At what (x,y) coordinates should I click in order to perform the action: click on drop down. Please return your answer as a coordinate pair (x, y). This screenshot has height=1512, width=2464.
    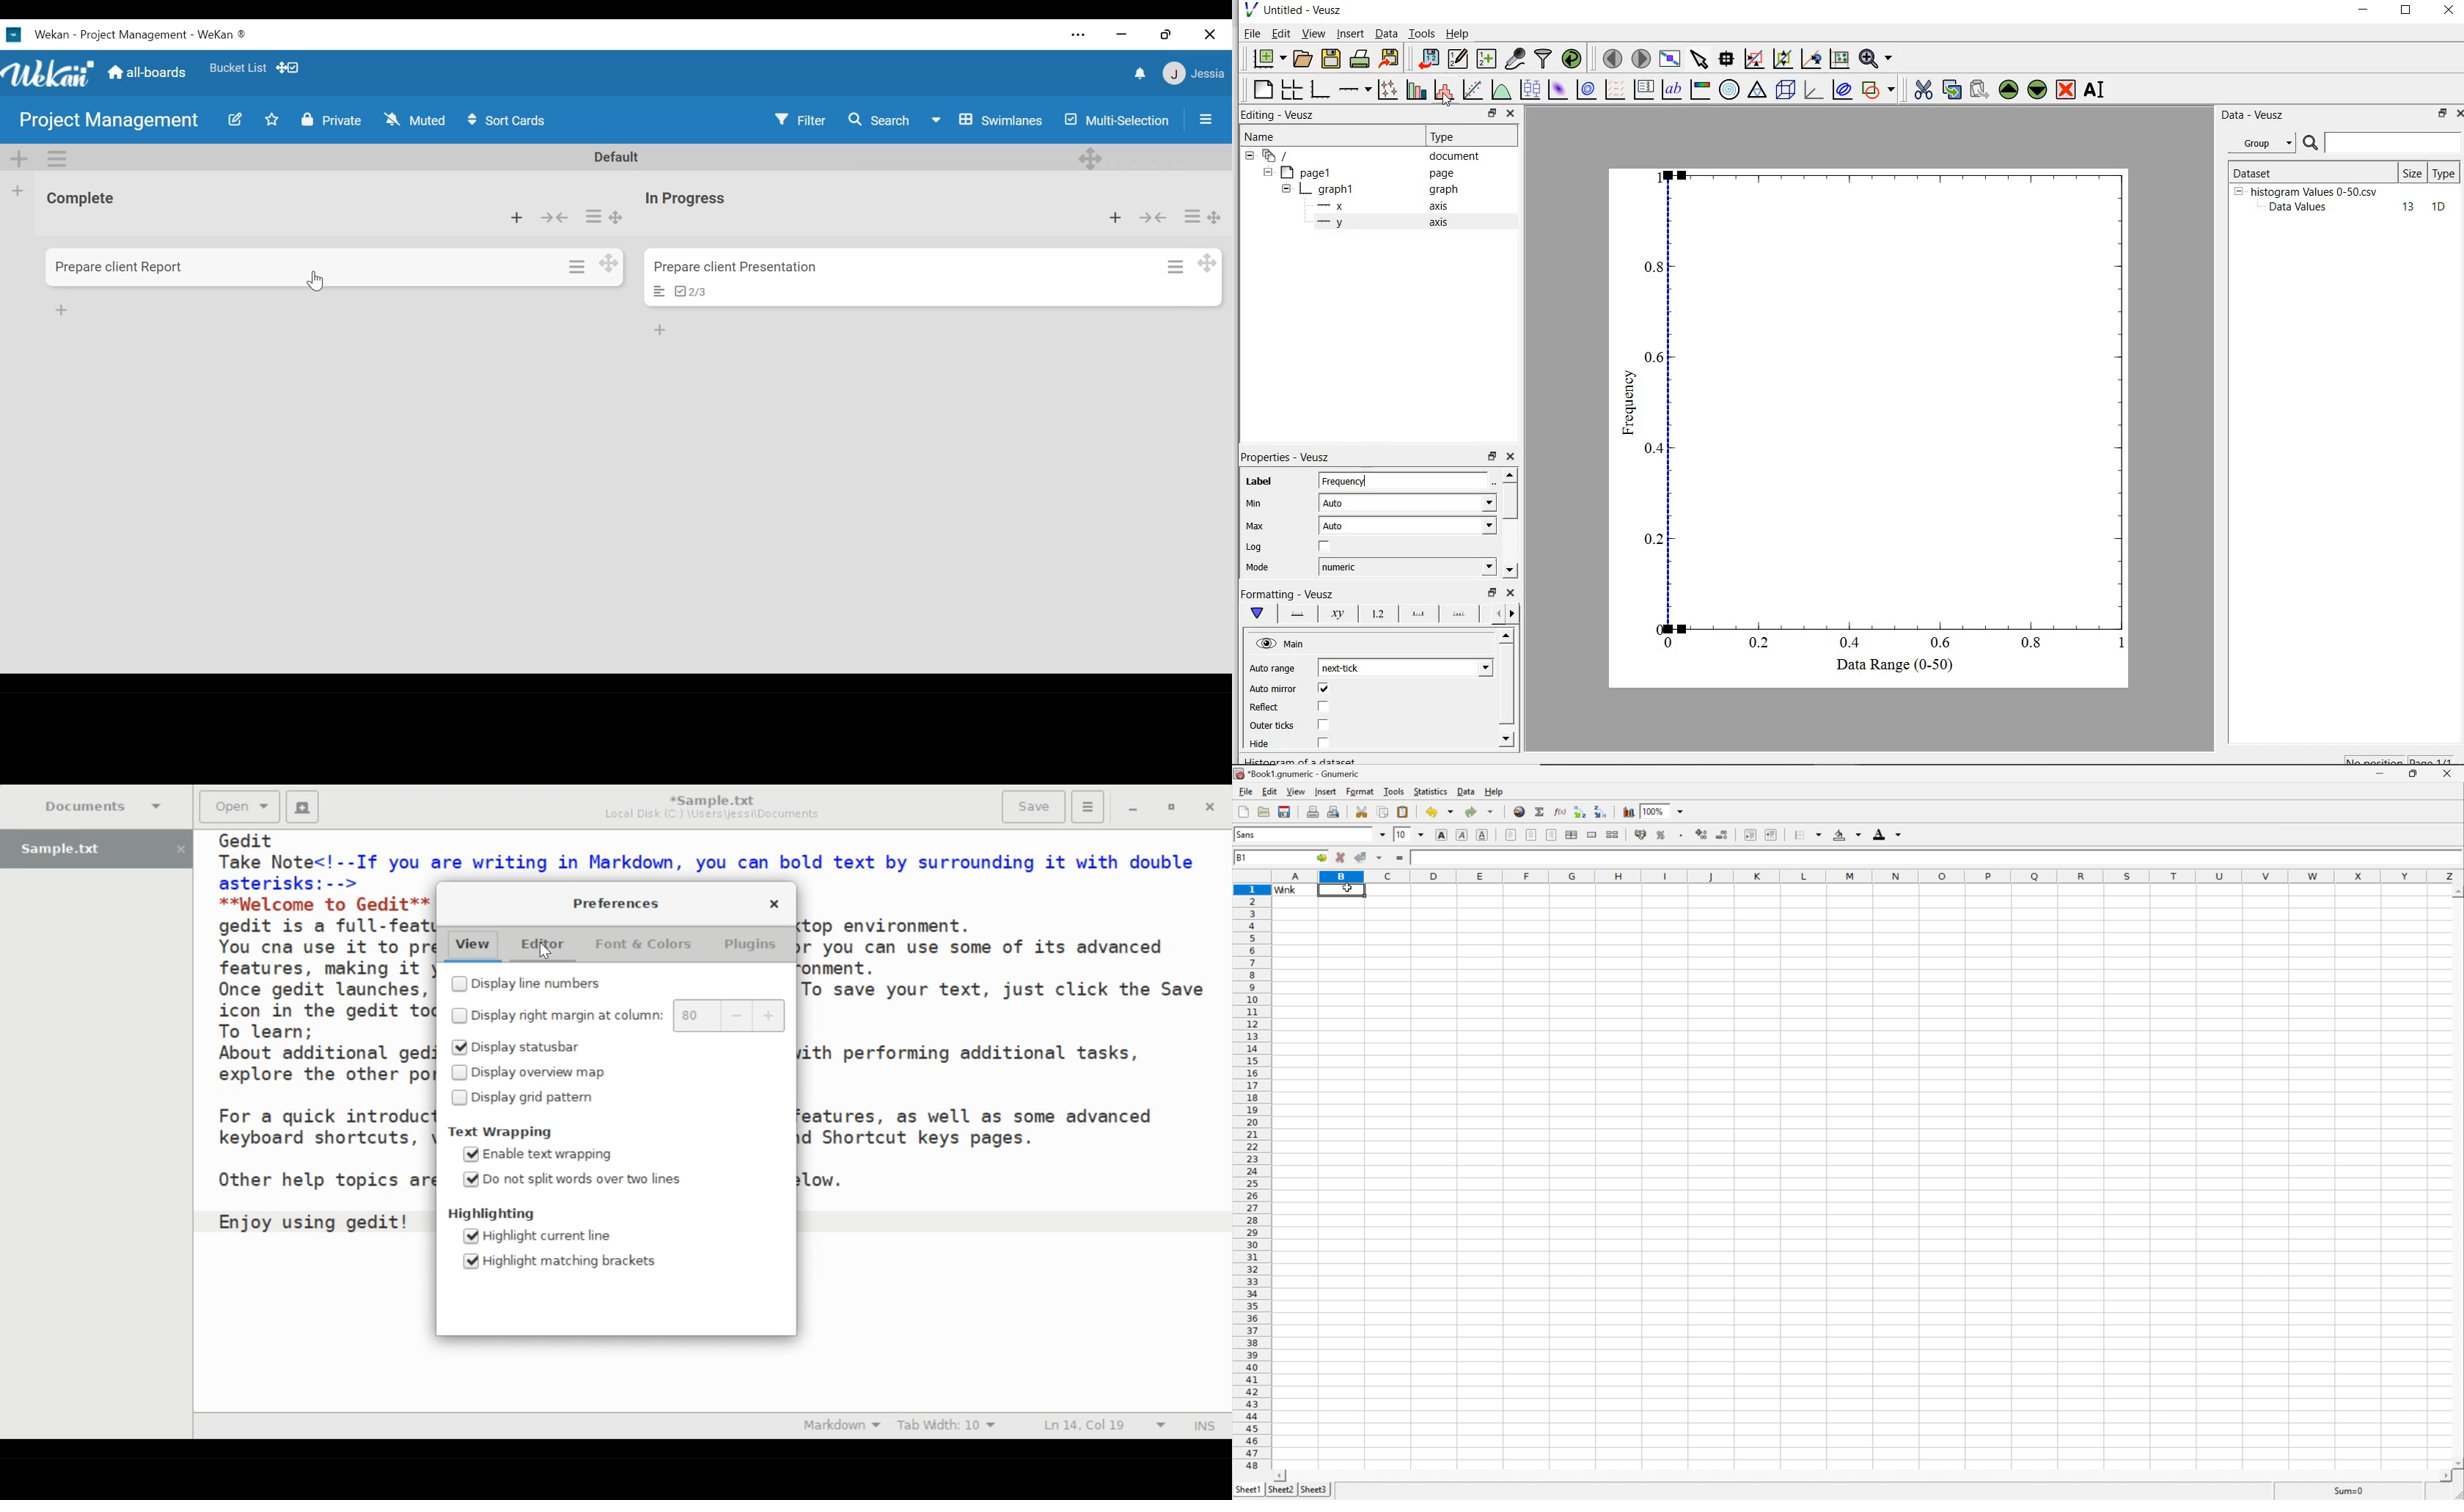
    Looking at the image, I should click on (1421, 834).